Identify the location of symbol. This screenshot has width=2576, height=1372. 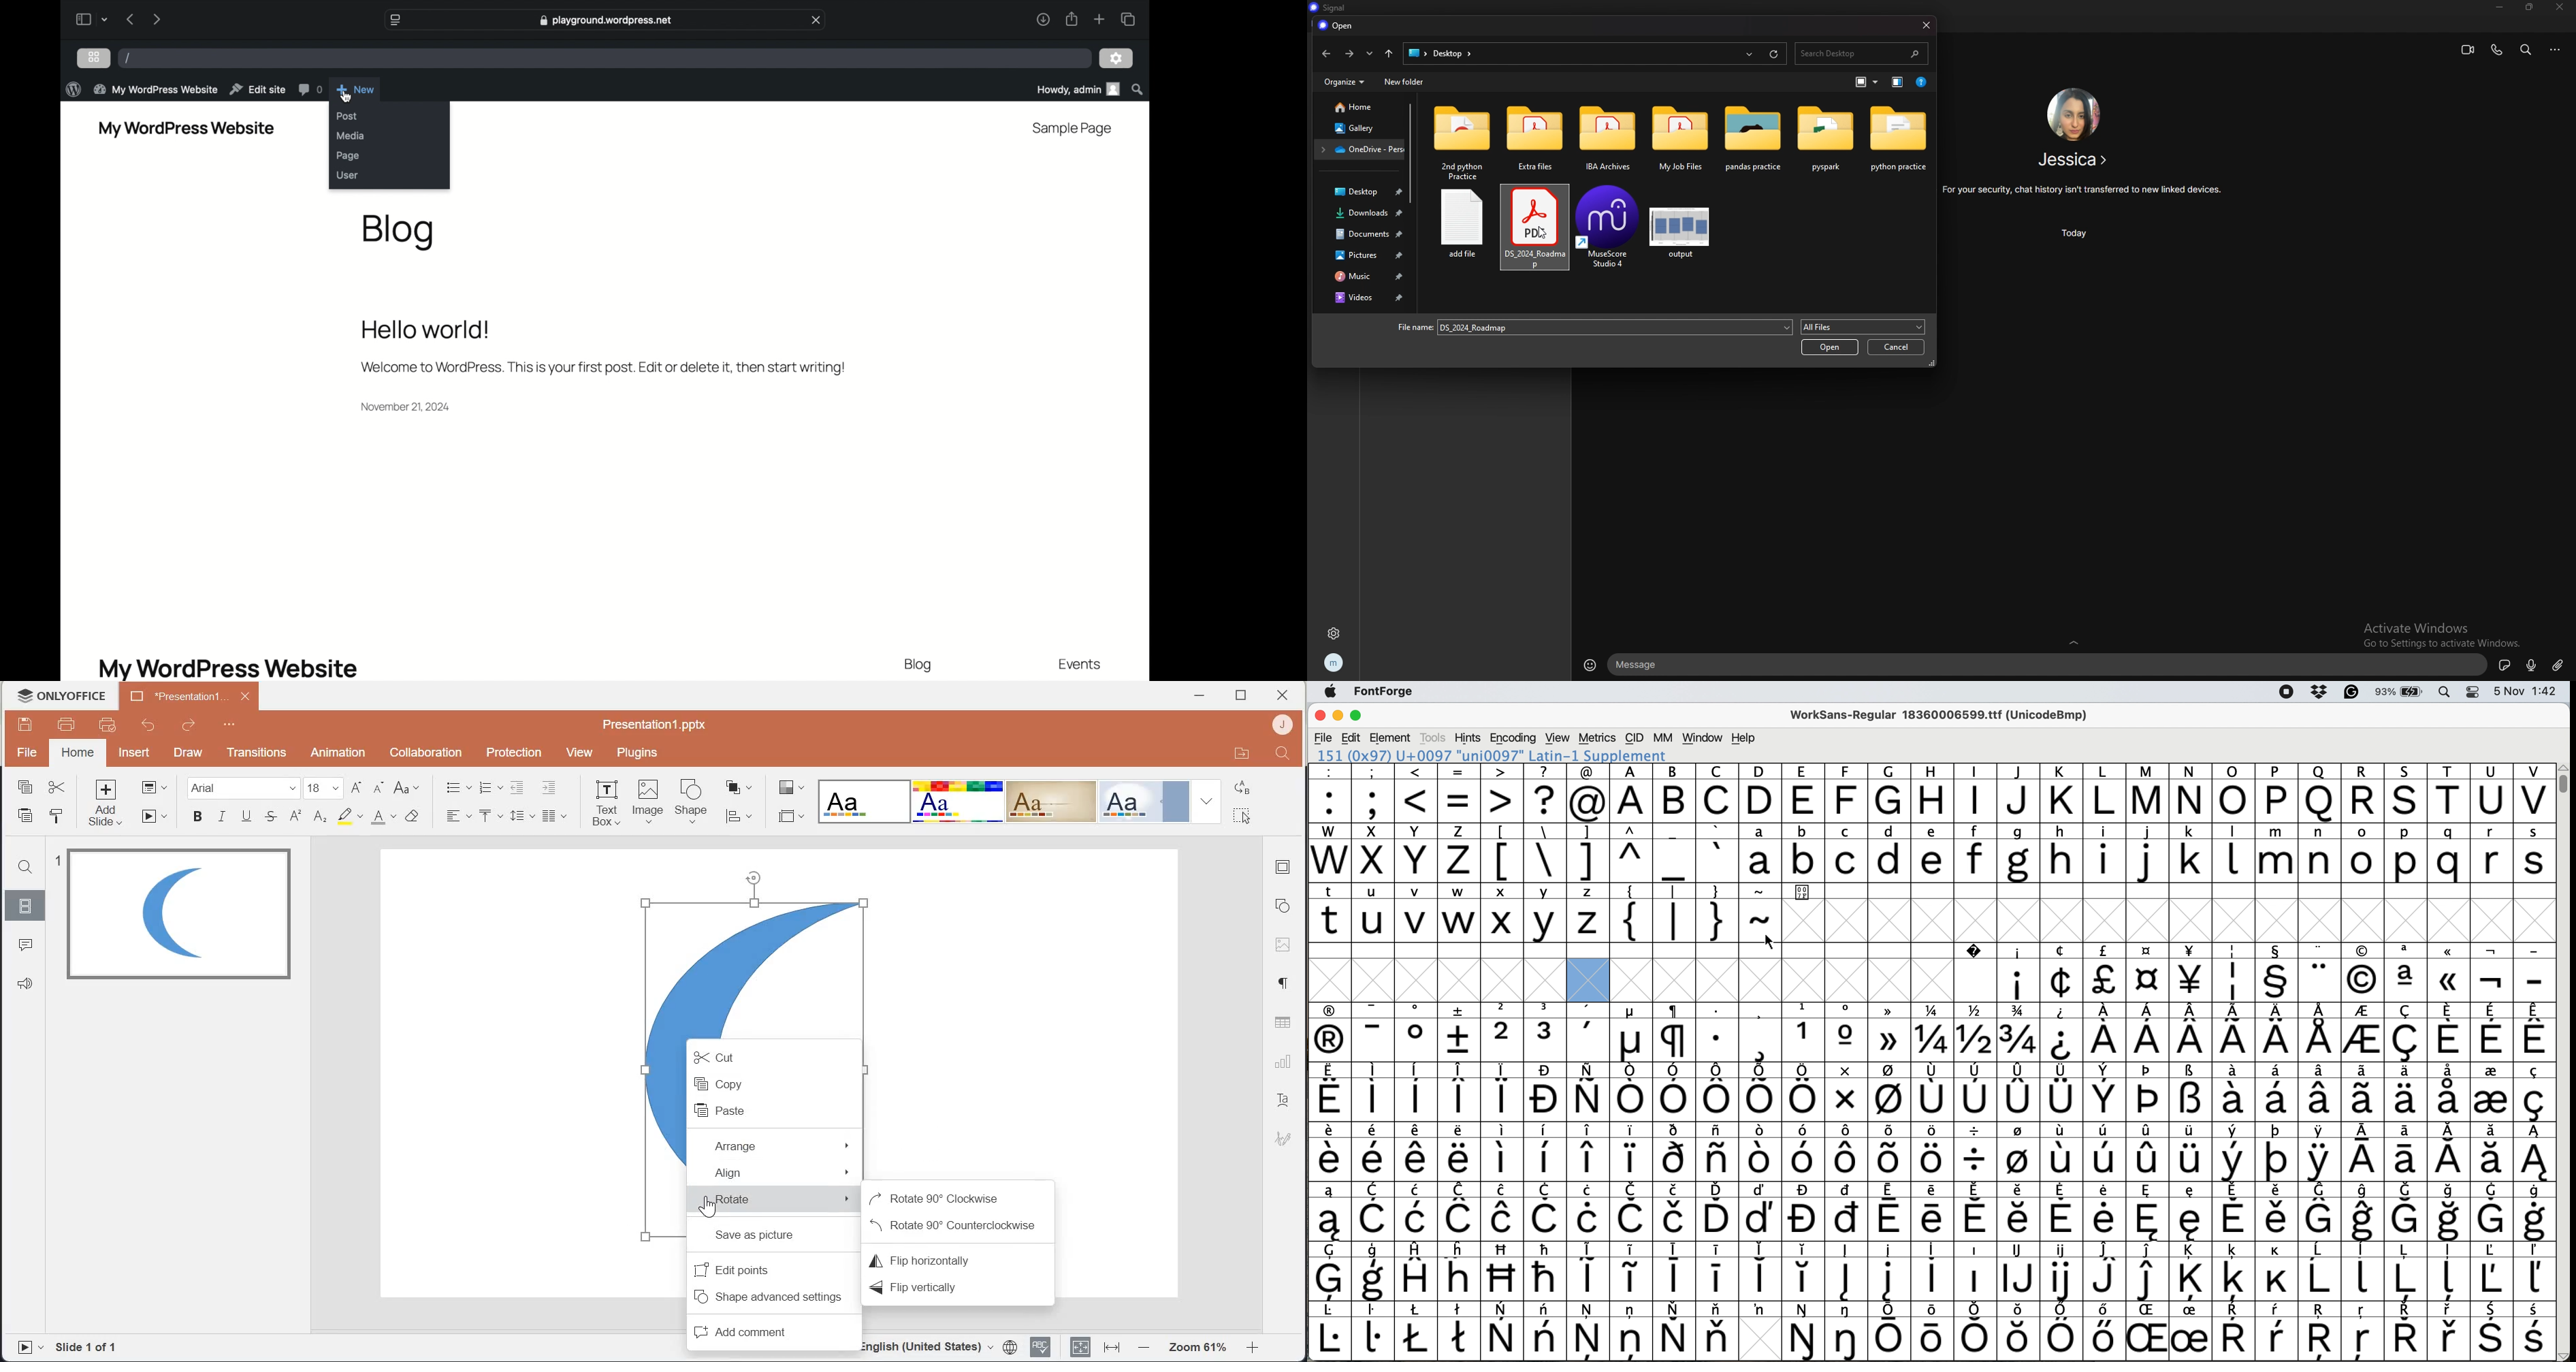
(2277, 1032).